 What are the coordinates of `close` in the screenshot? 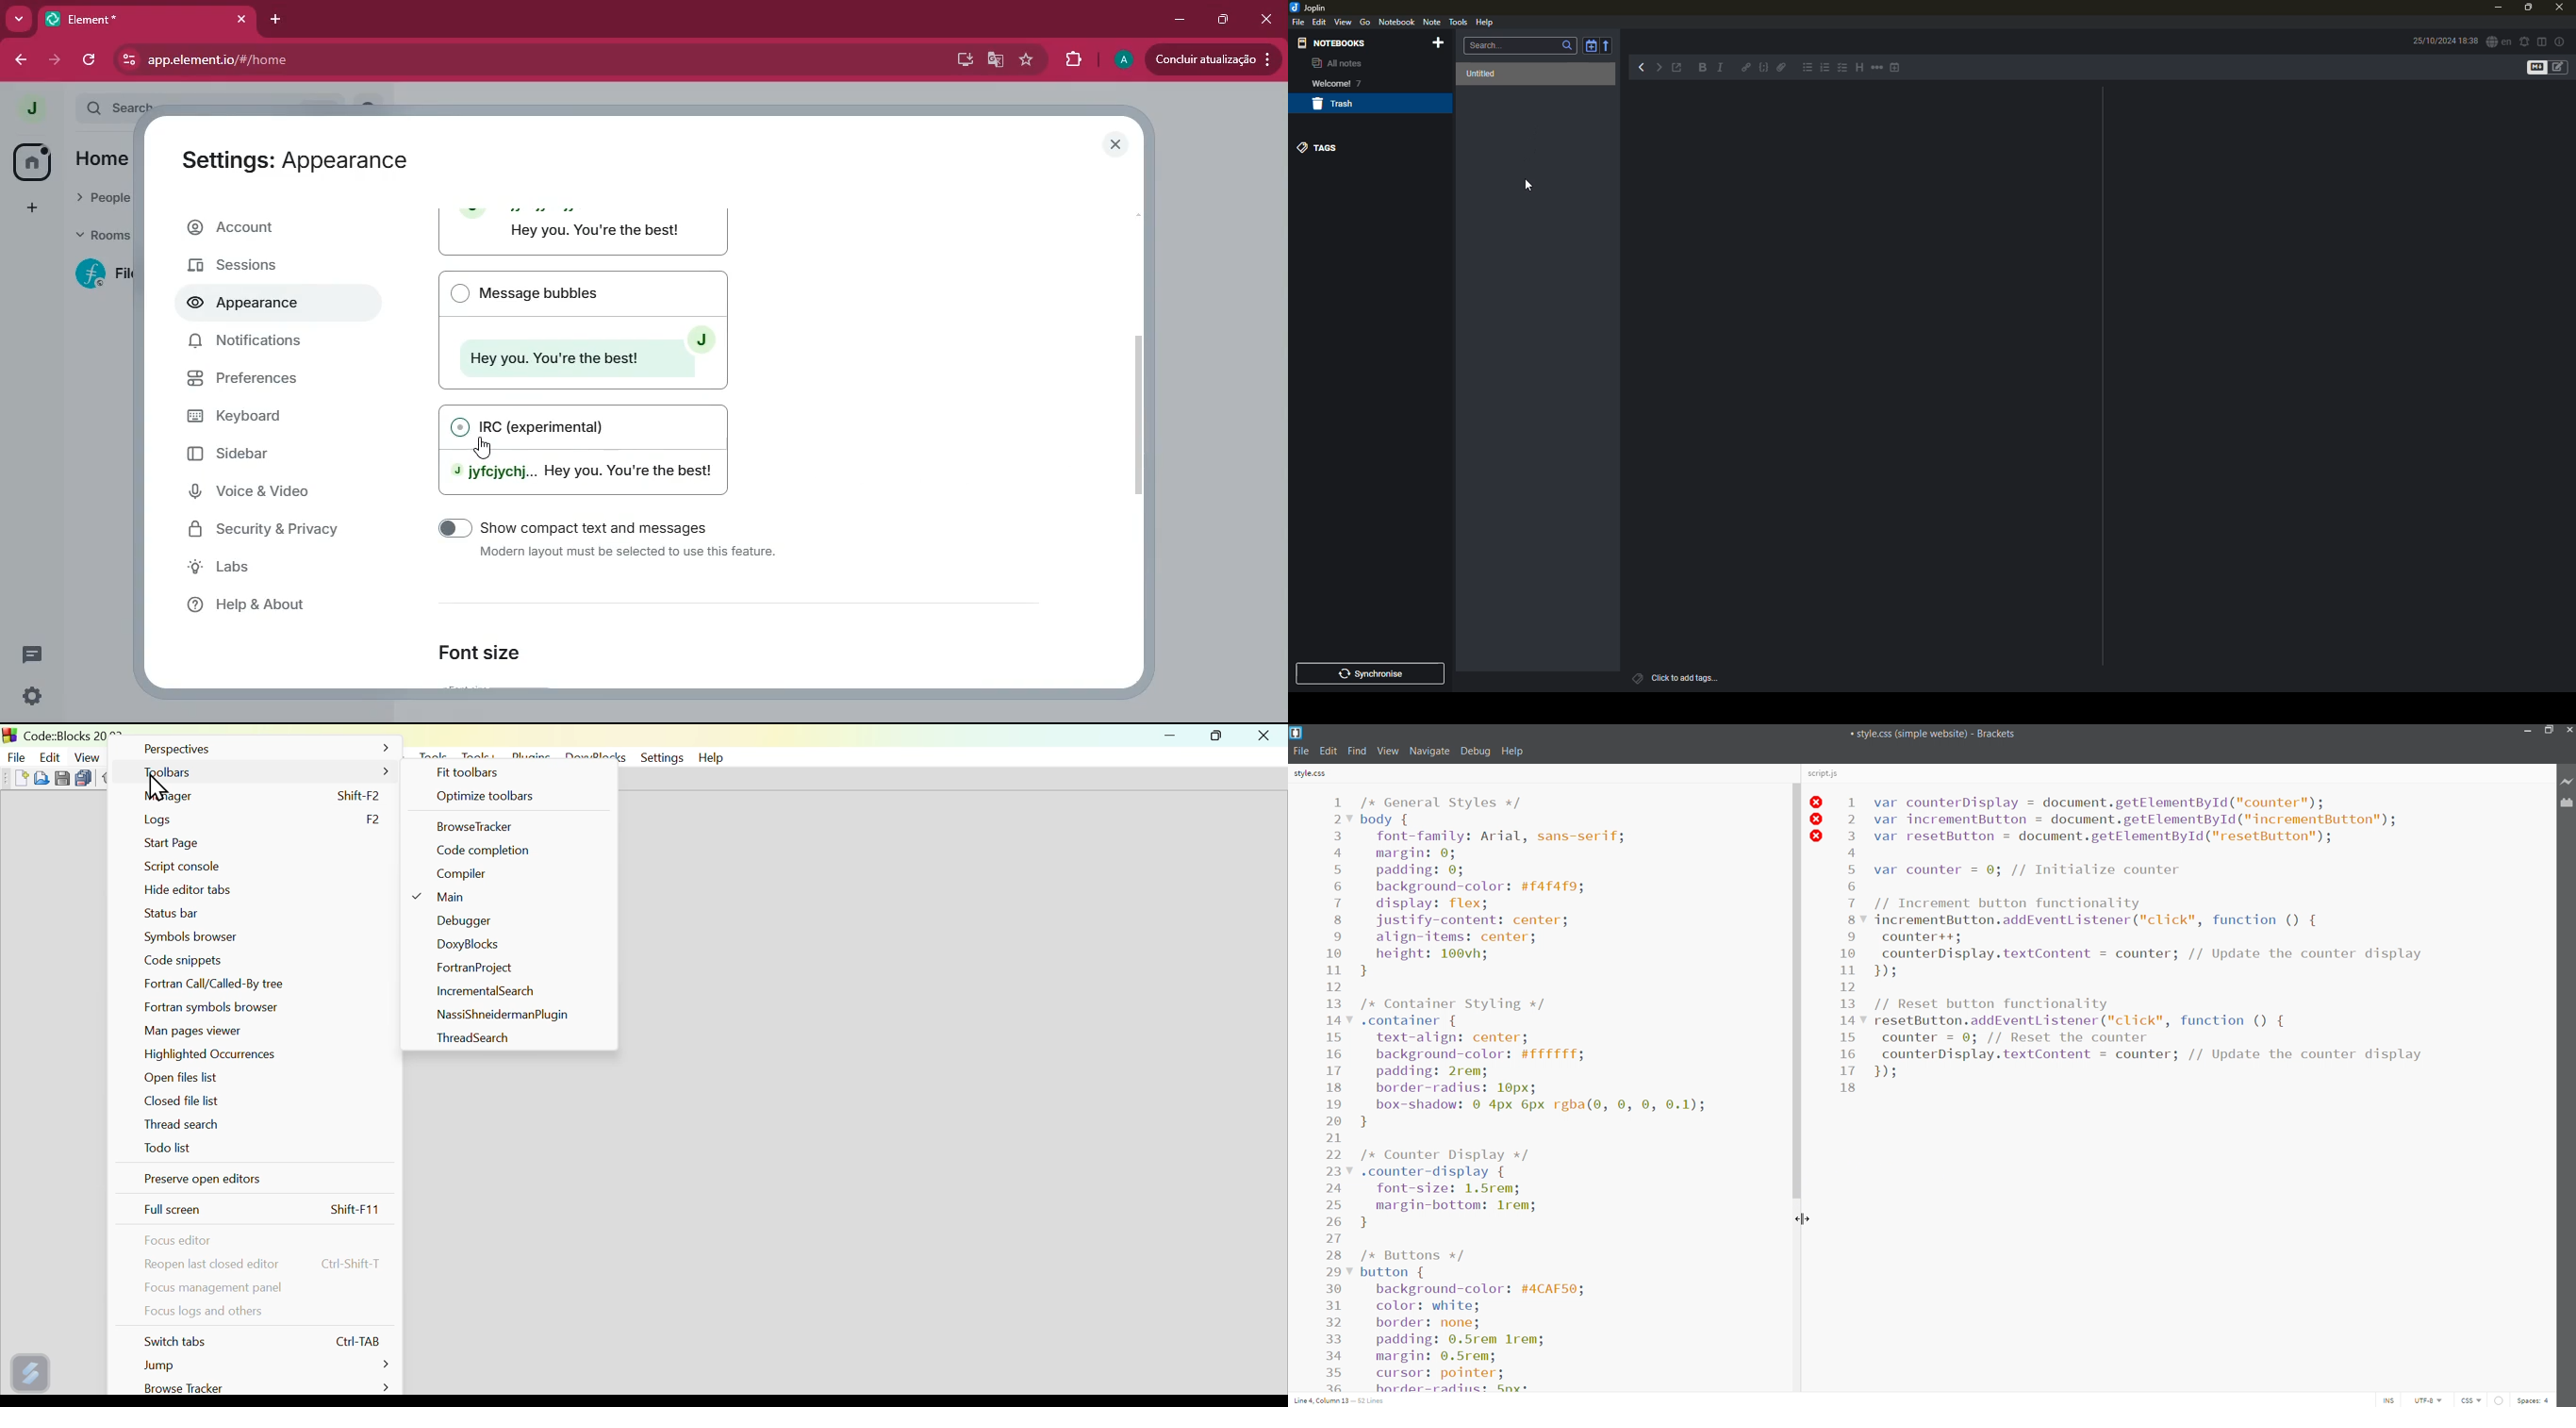 It's located at (1264, 19).